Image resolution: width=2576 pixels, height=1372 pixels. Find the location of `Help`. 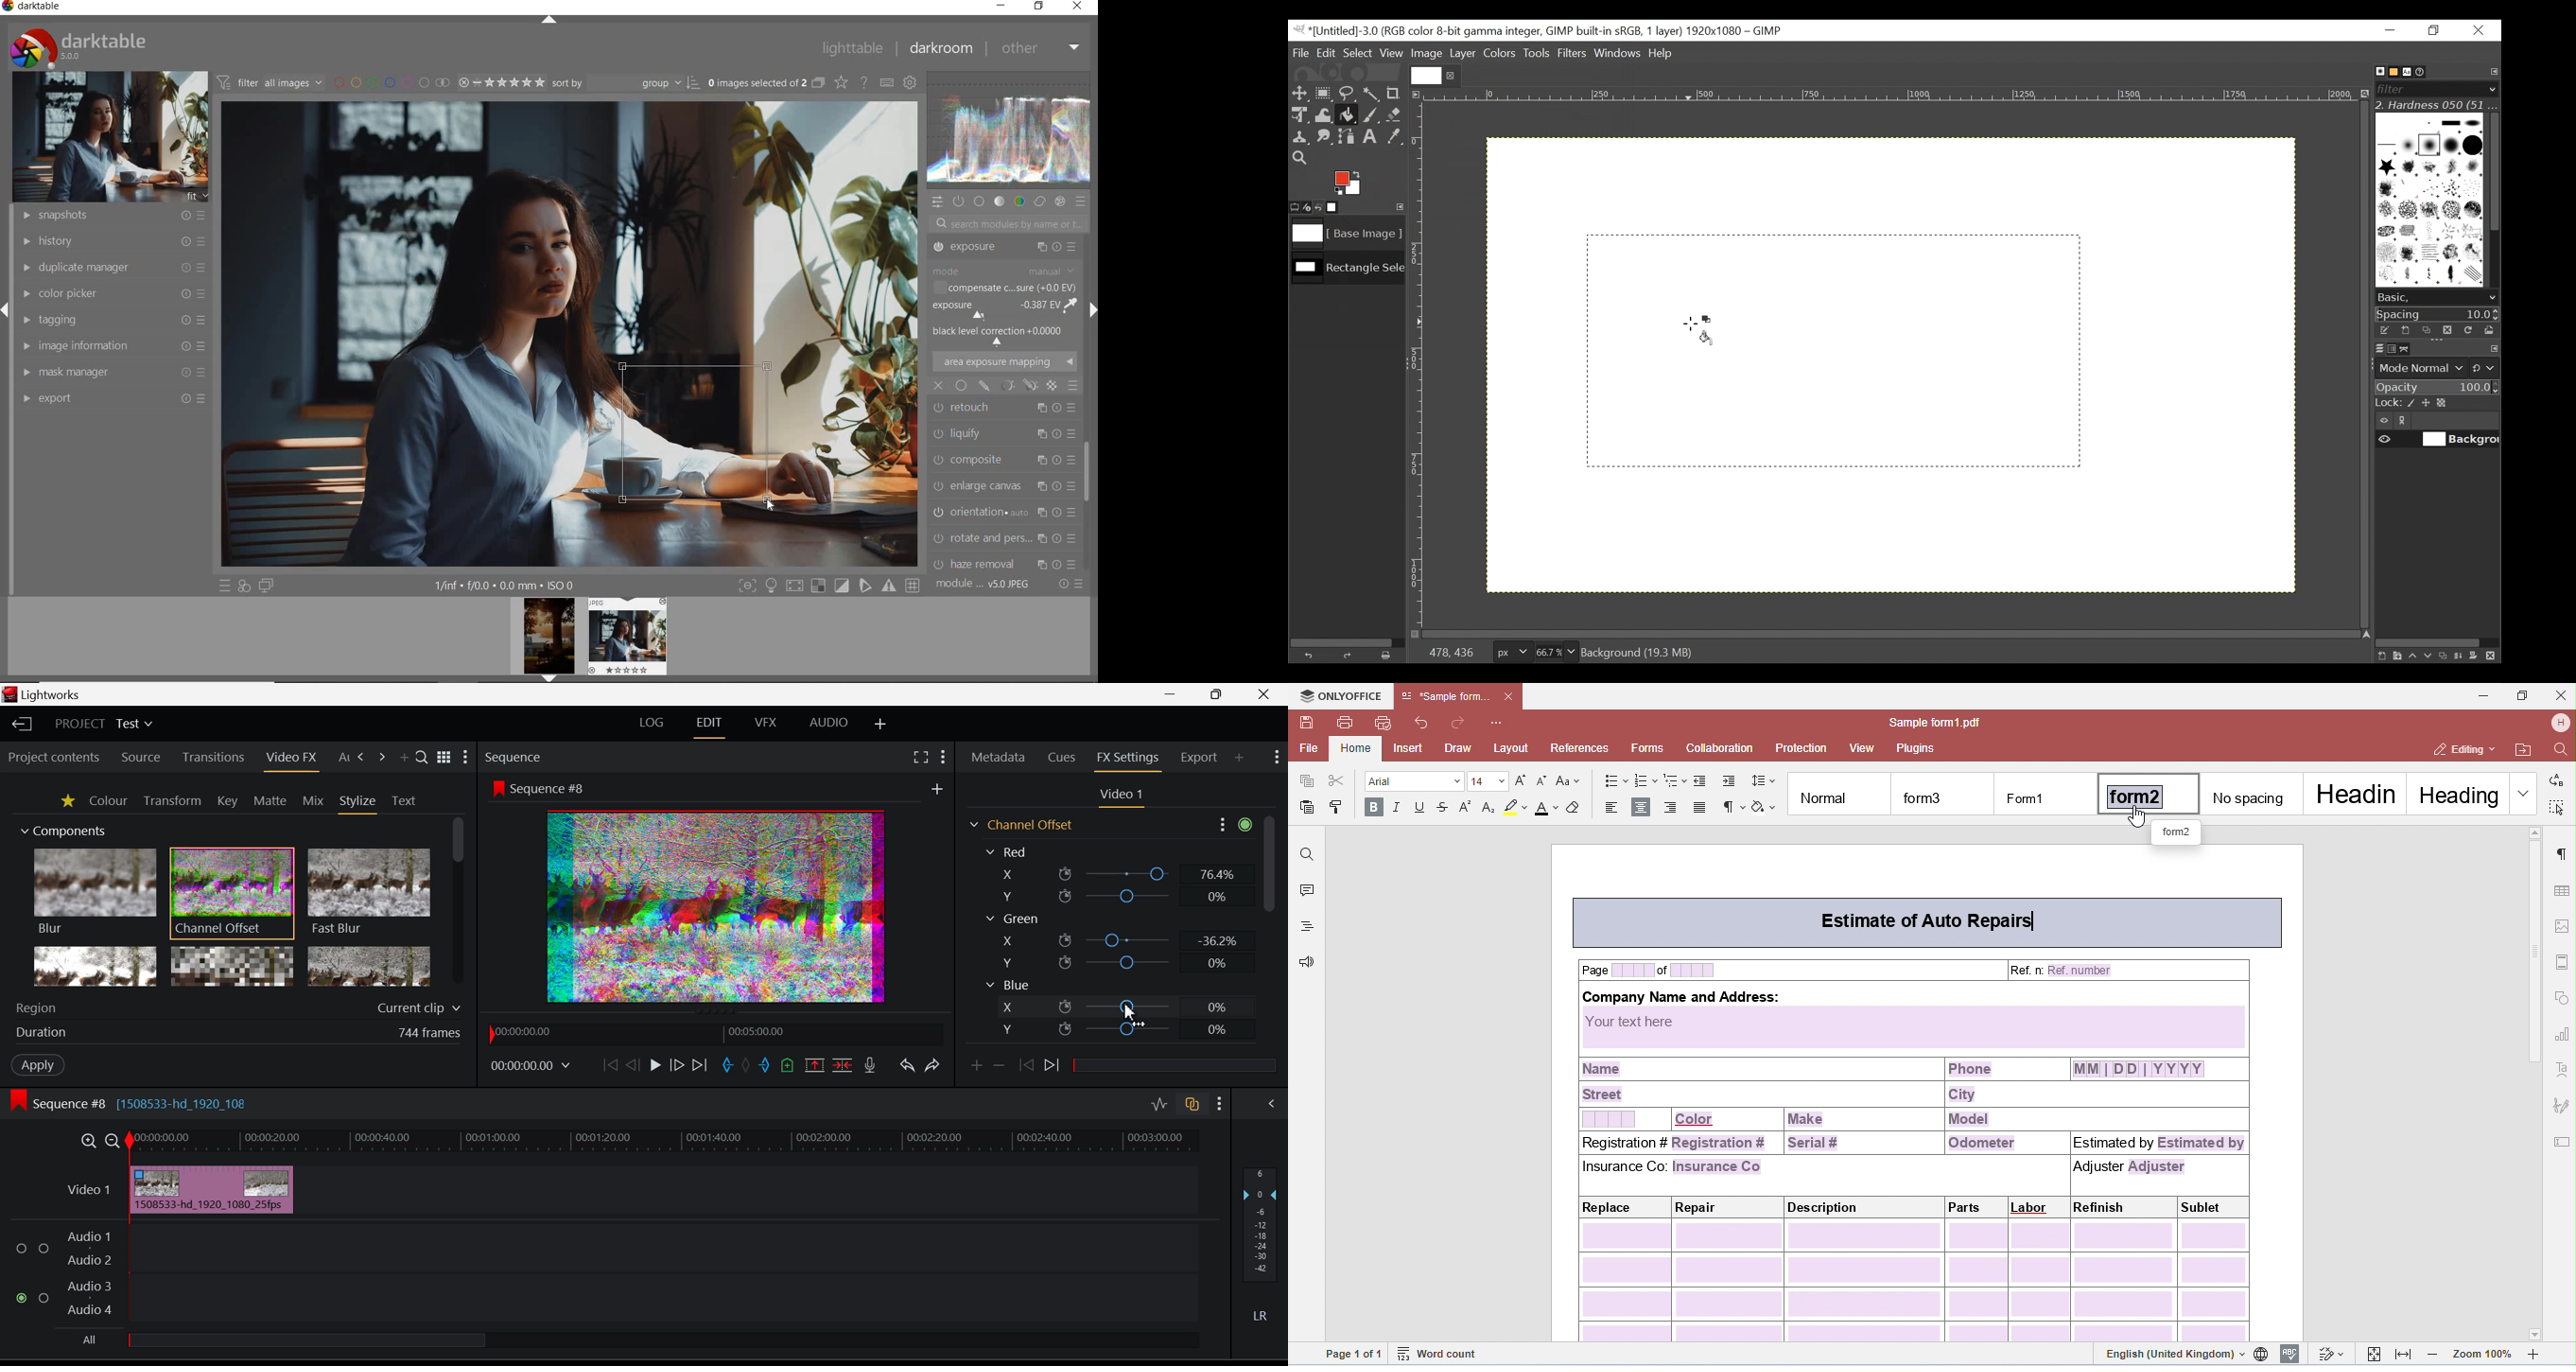

Help is located at coordinates (1663, 54).